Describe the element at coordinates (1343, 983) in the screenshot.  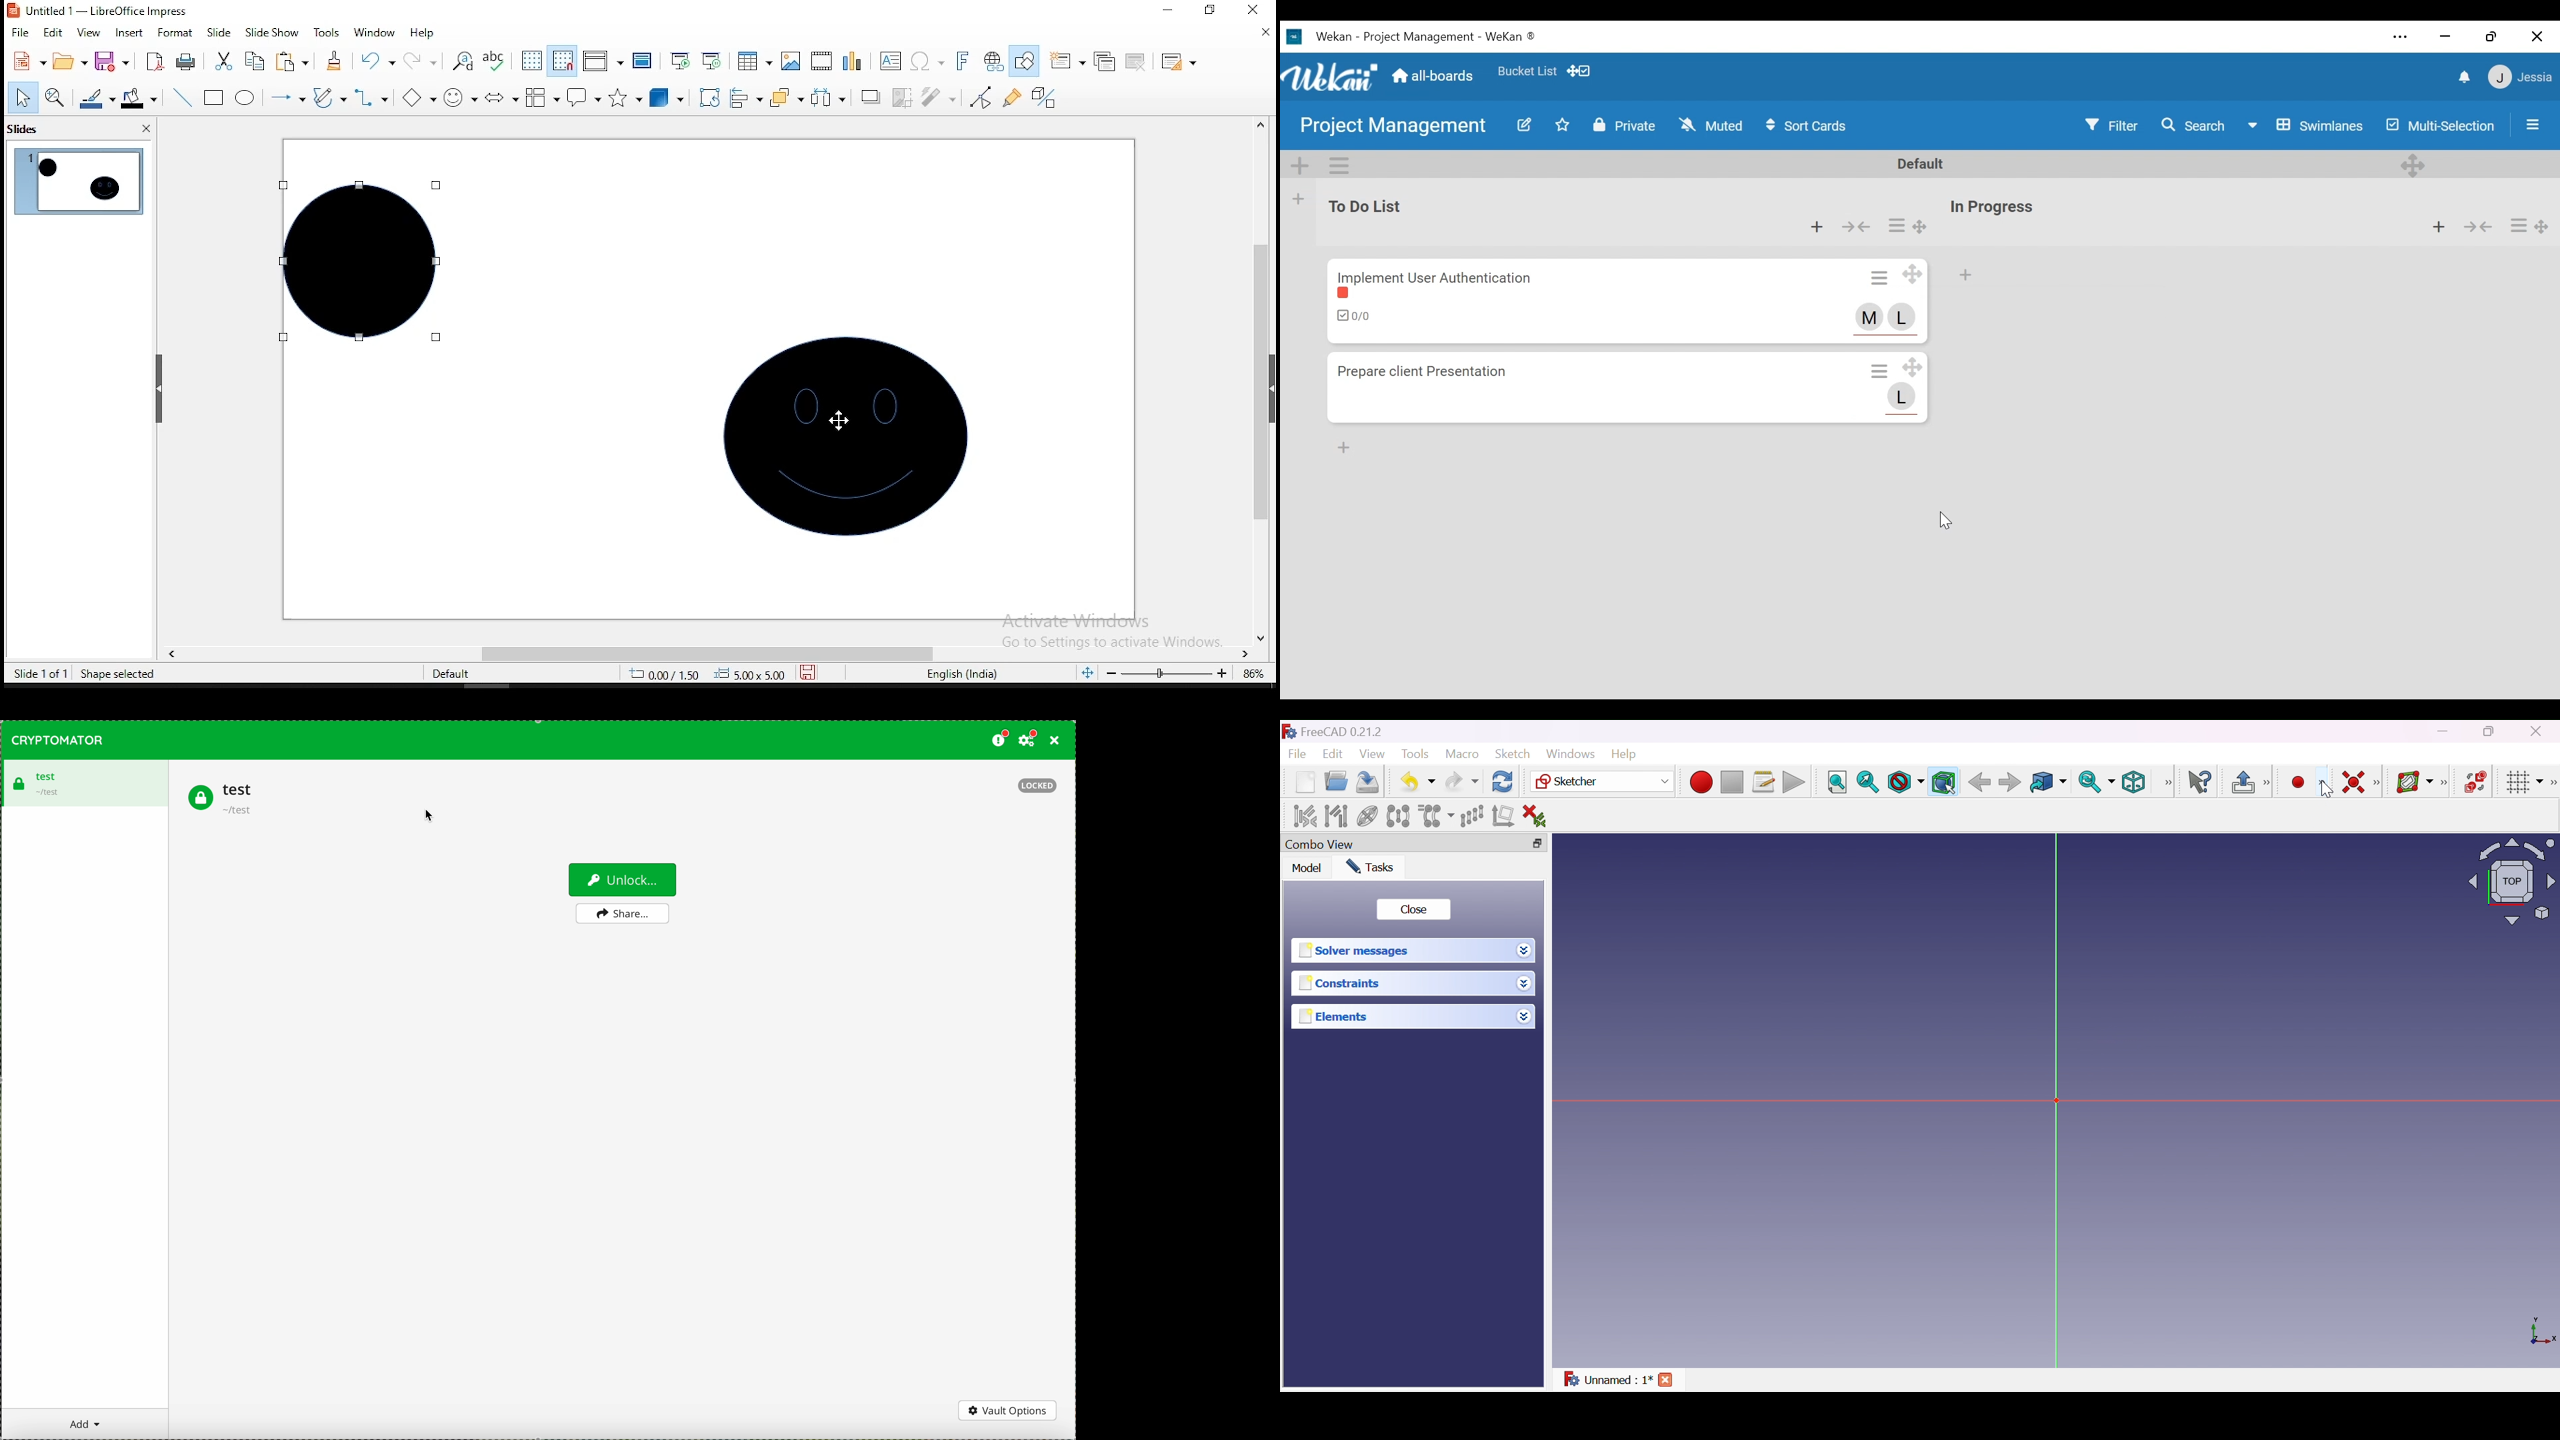
I see `Constraints` at that location.